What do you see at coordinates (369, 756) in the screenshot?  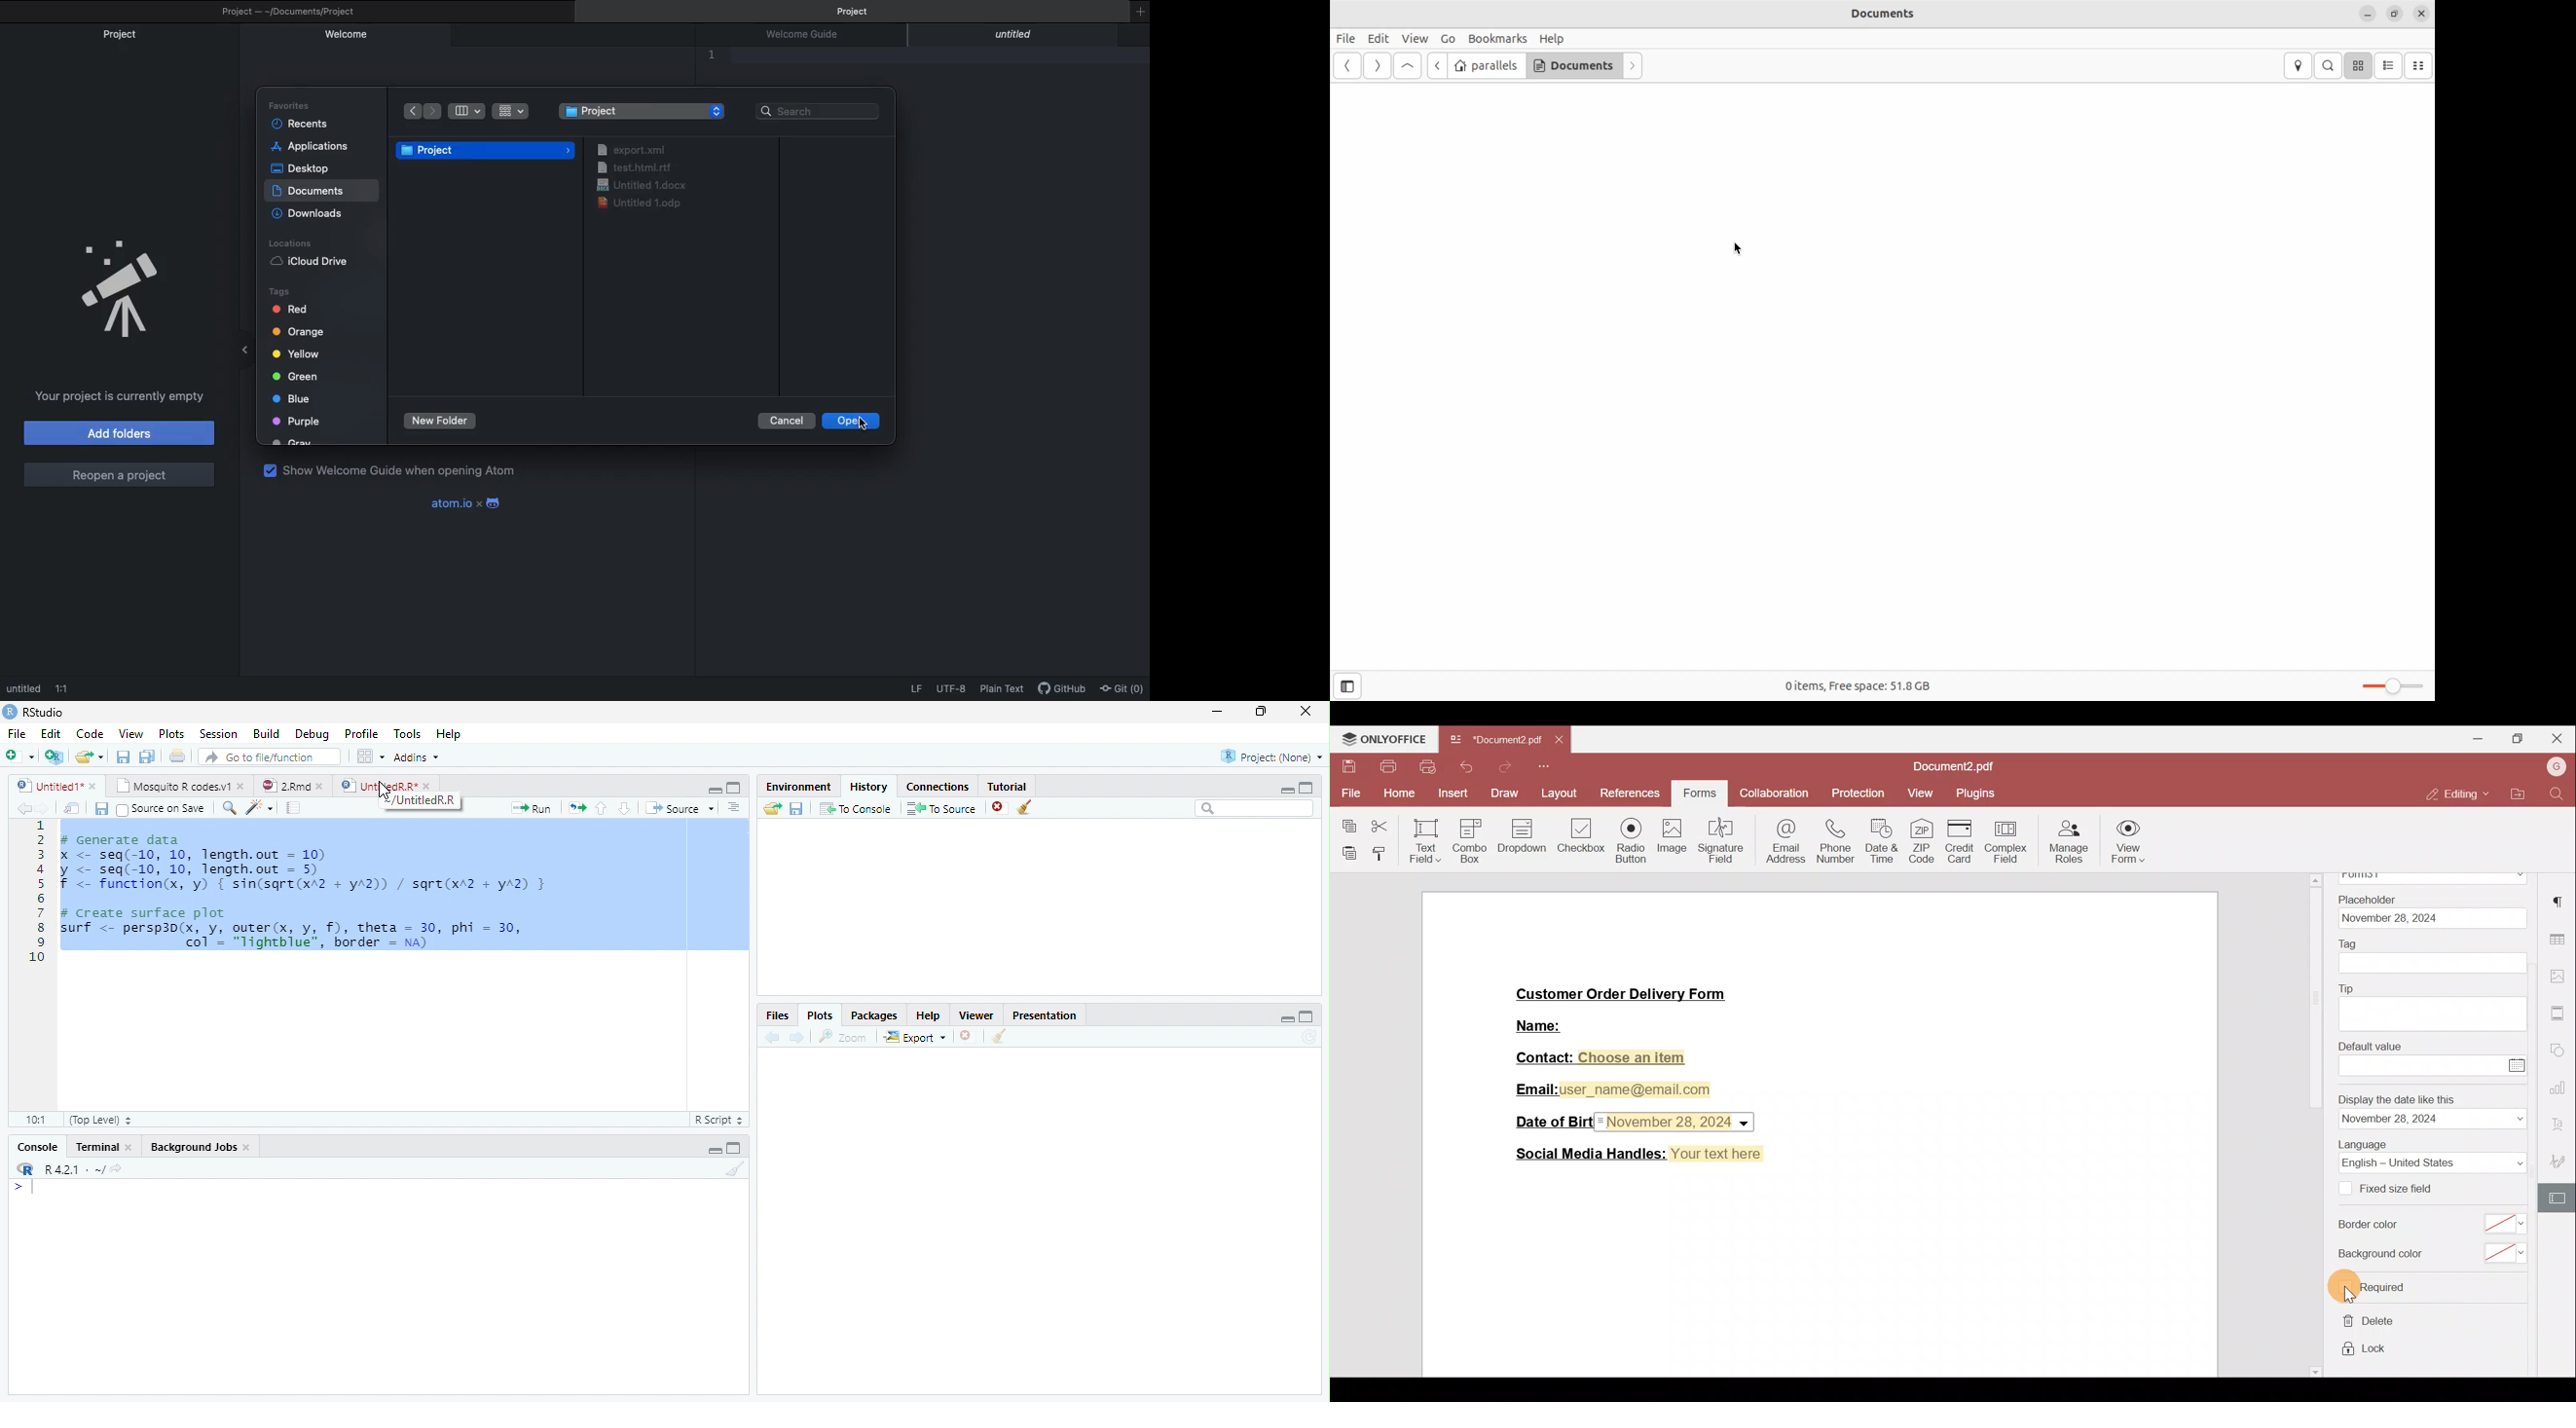 I see `Workspace panes` at bounding box center [369, 756].